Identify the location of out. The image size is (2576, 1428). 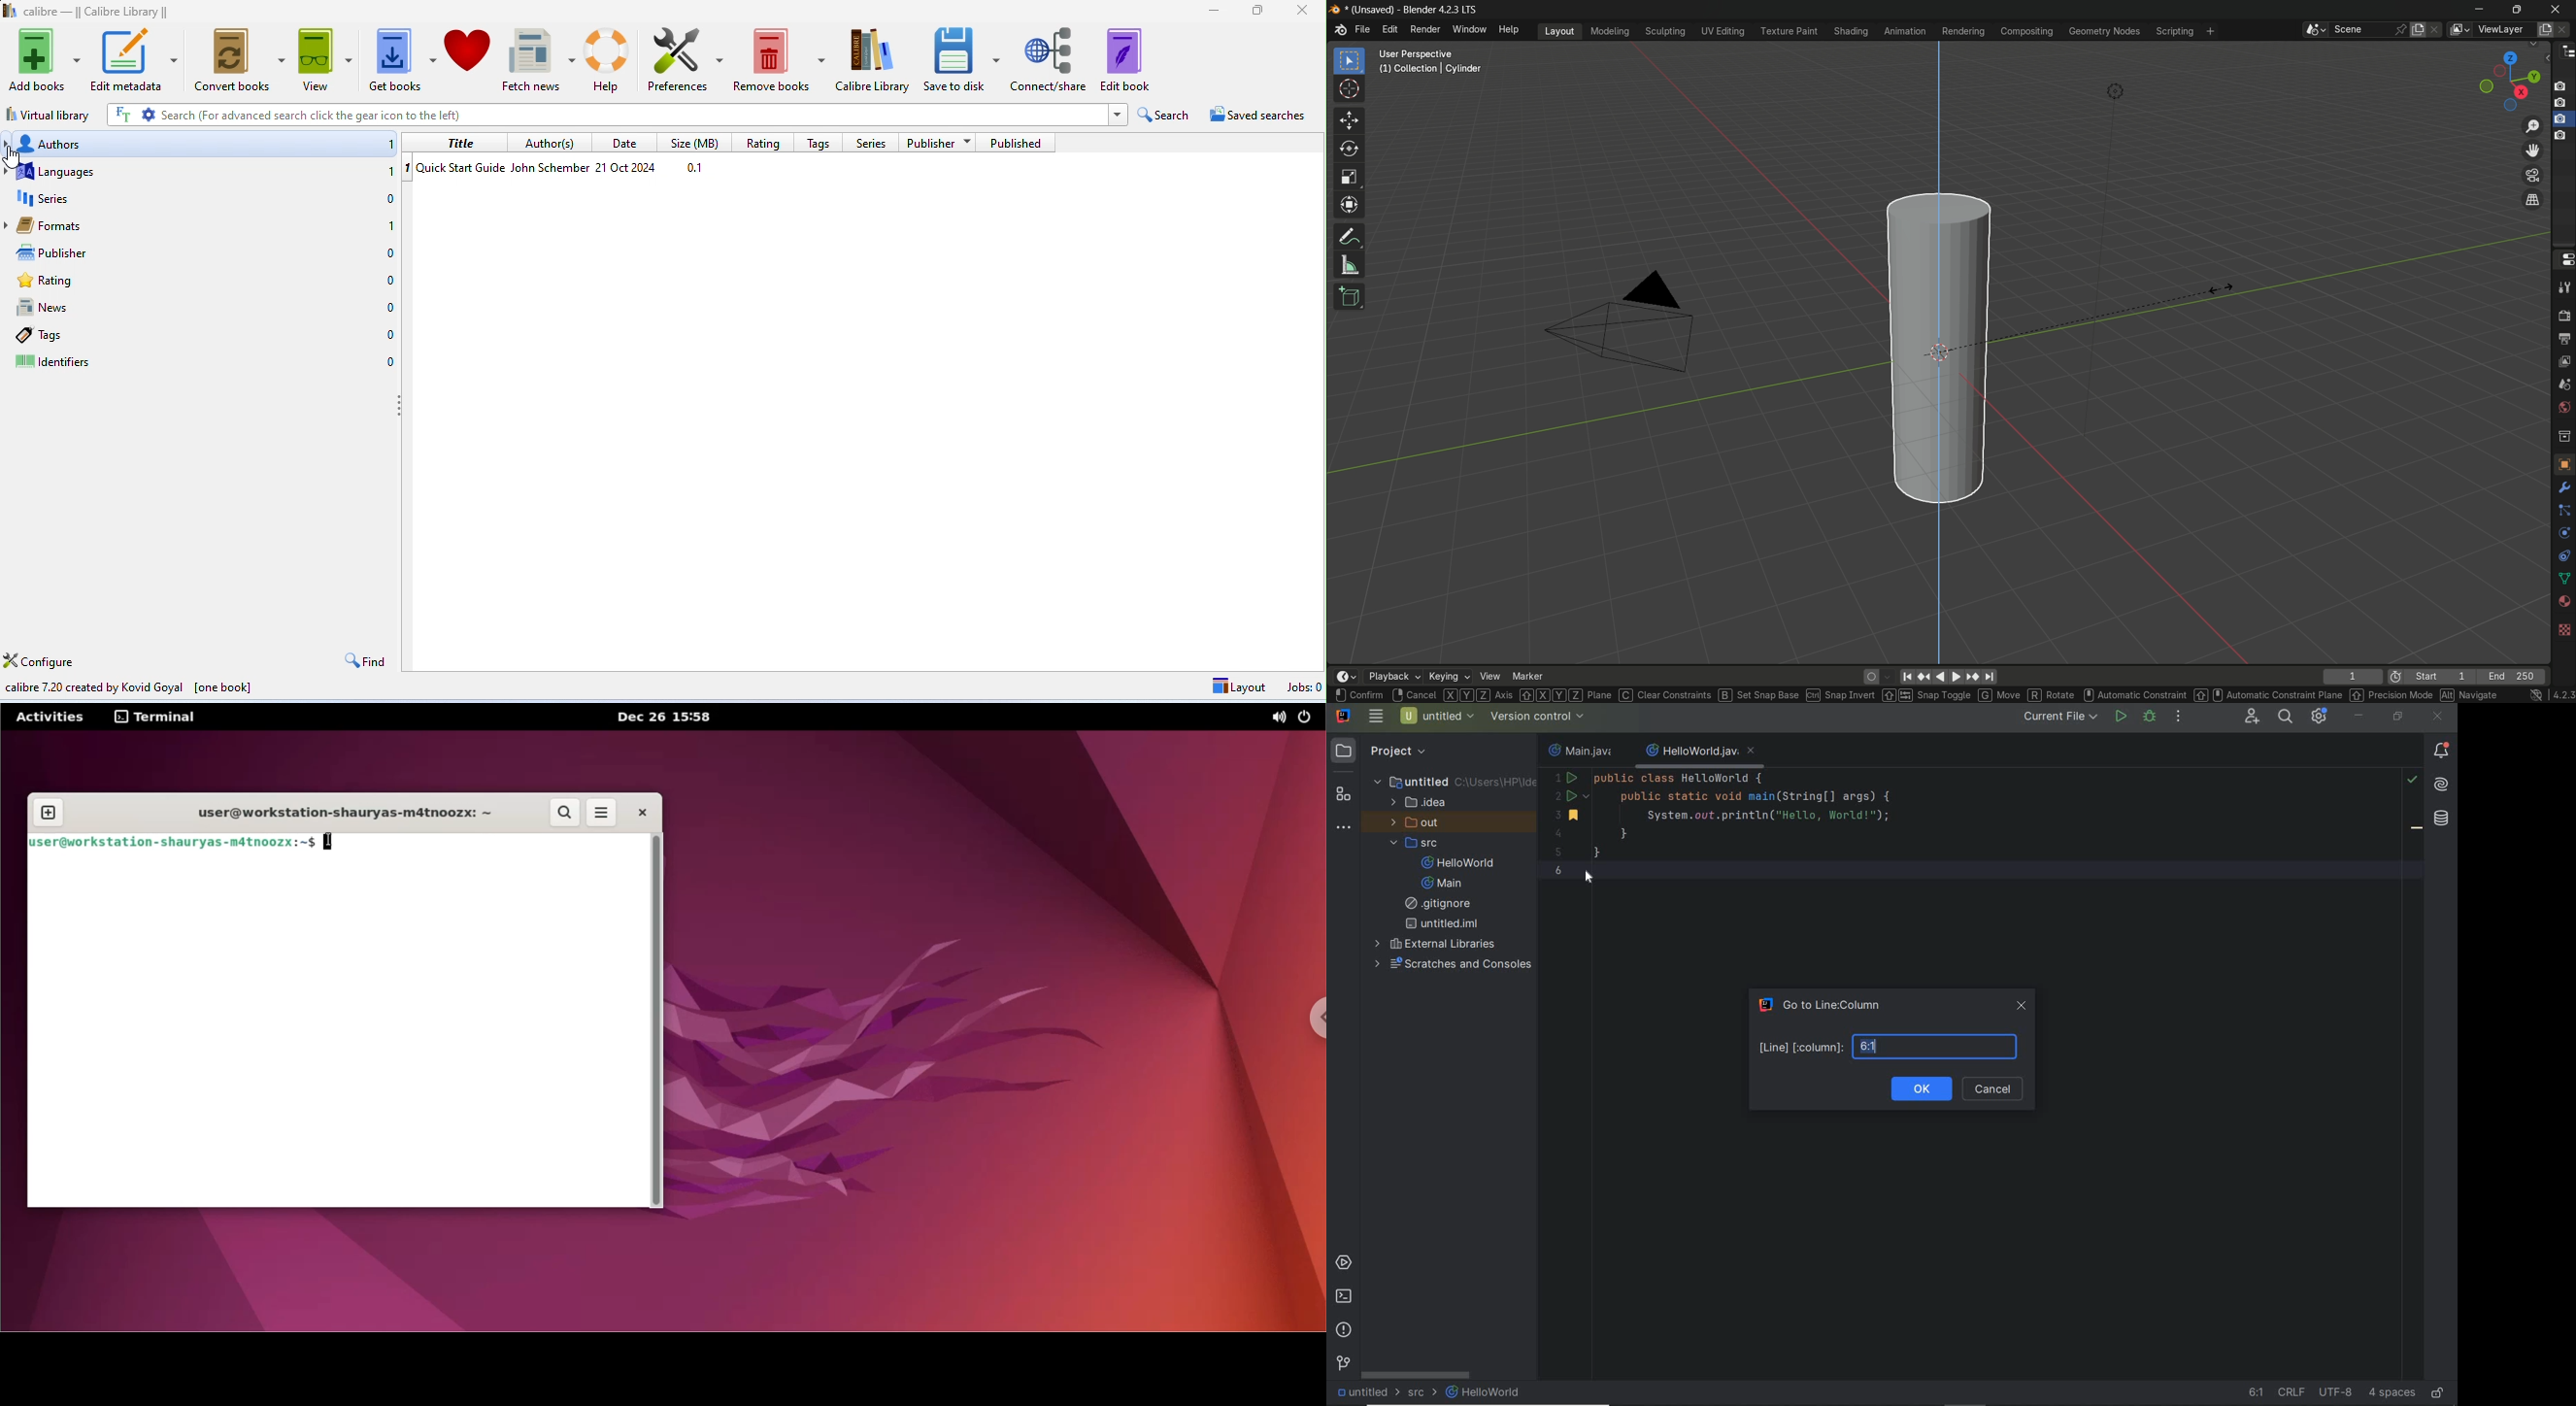
(1418, 822).